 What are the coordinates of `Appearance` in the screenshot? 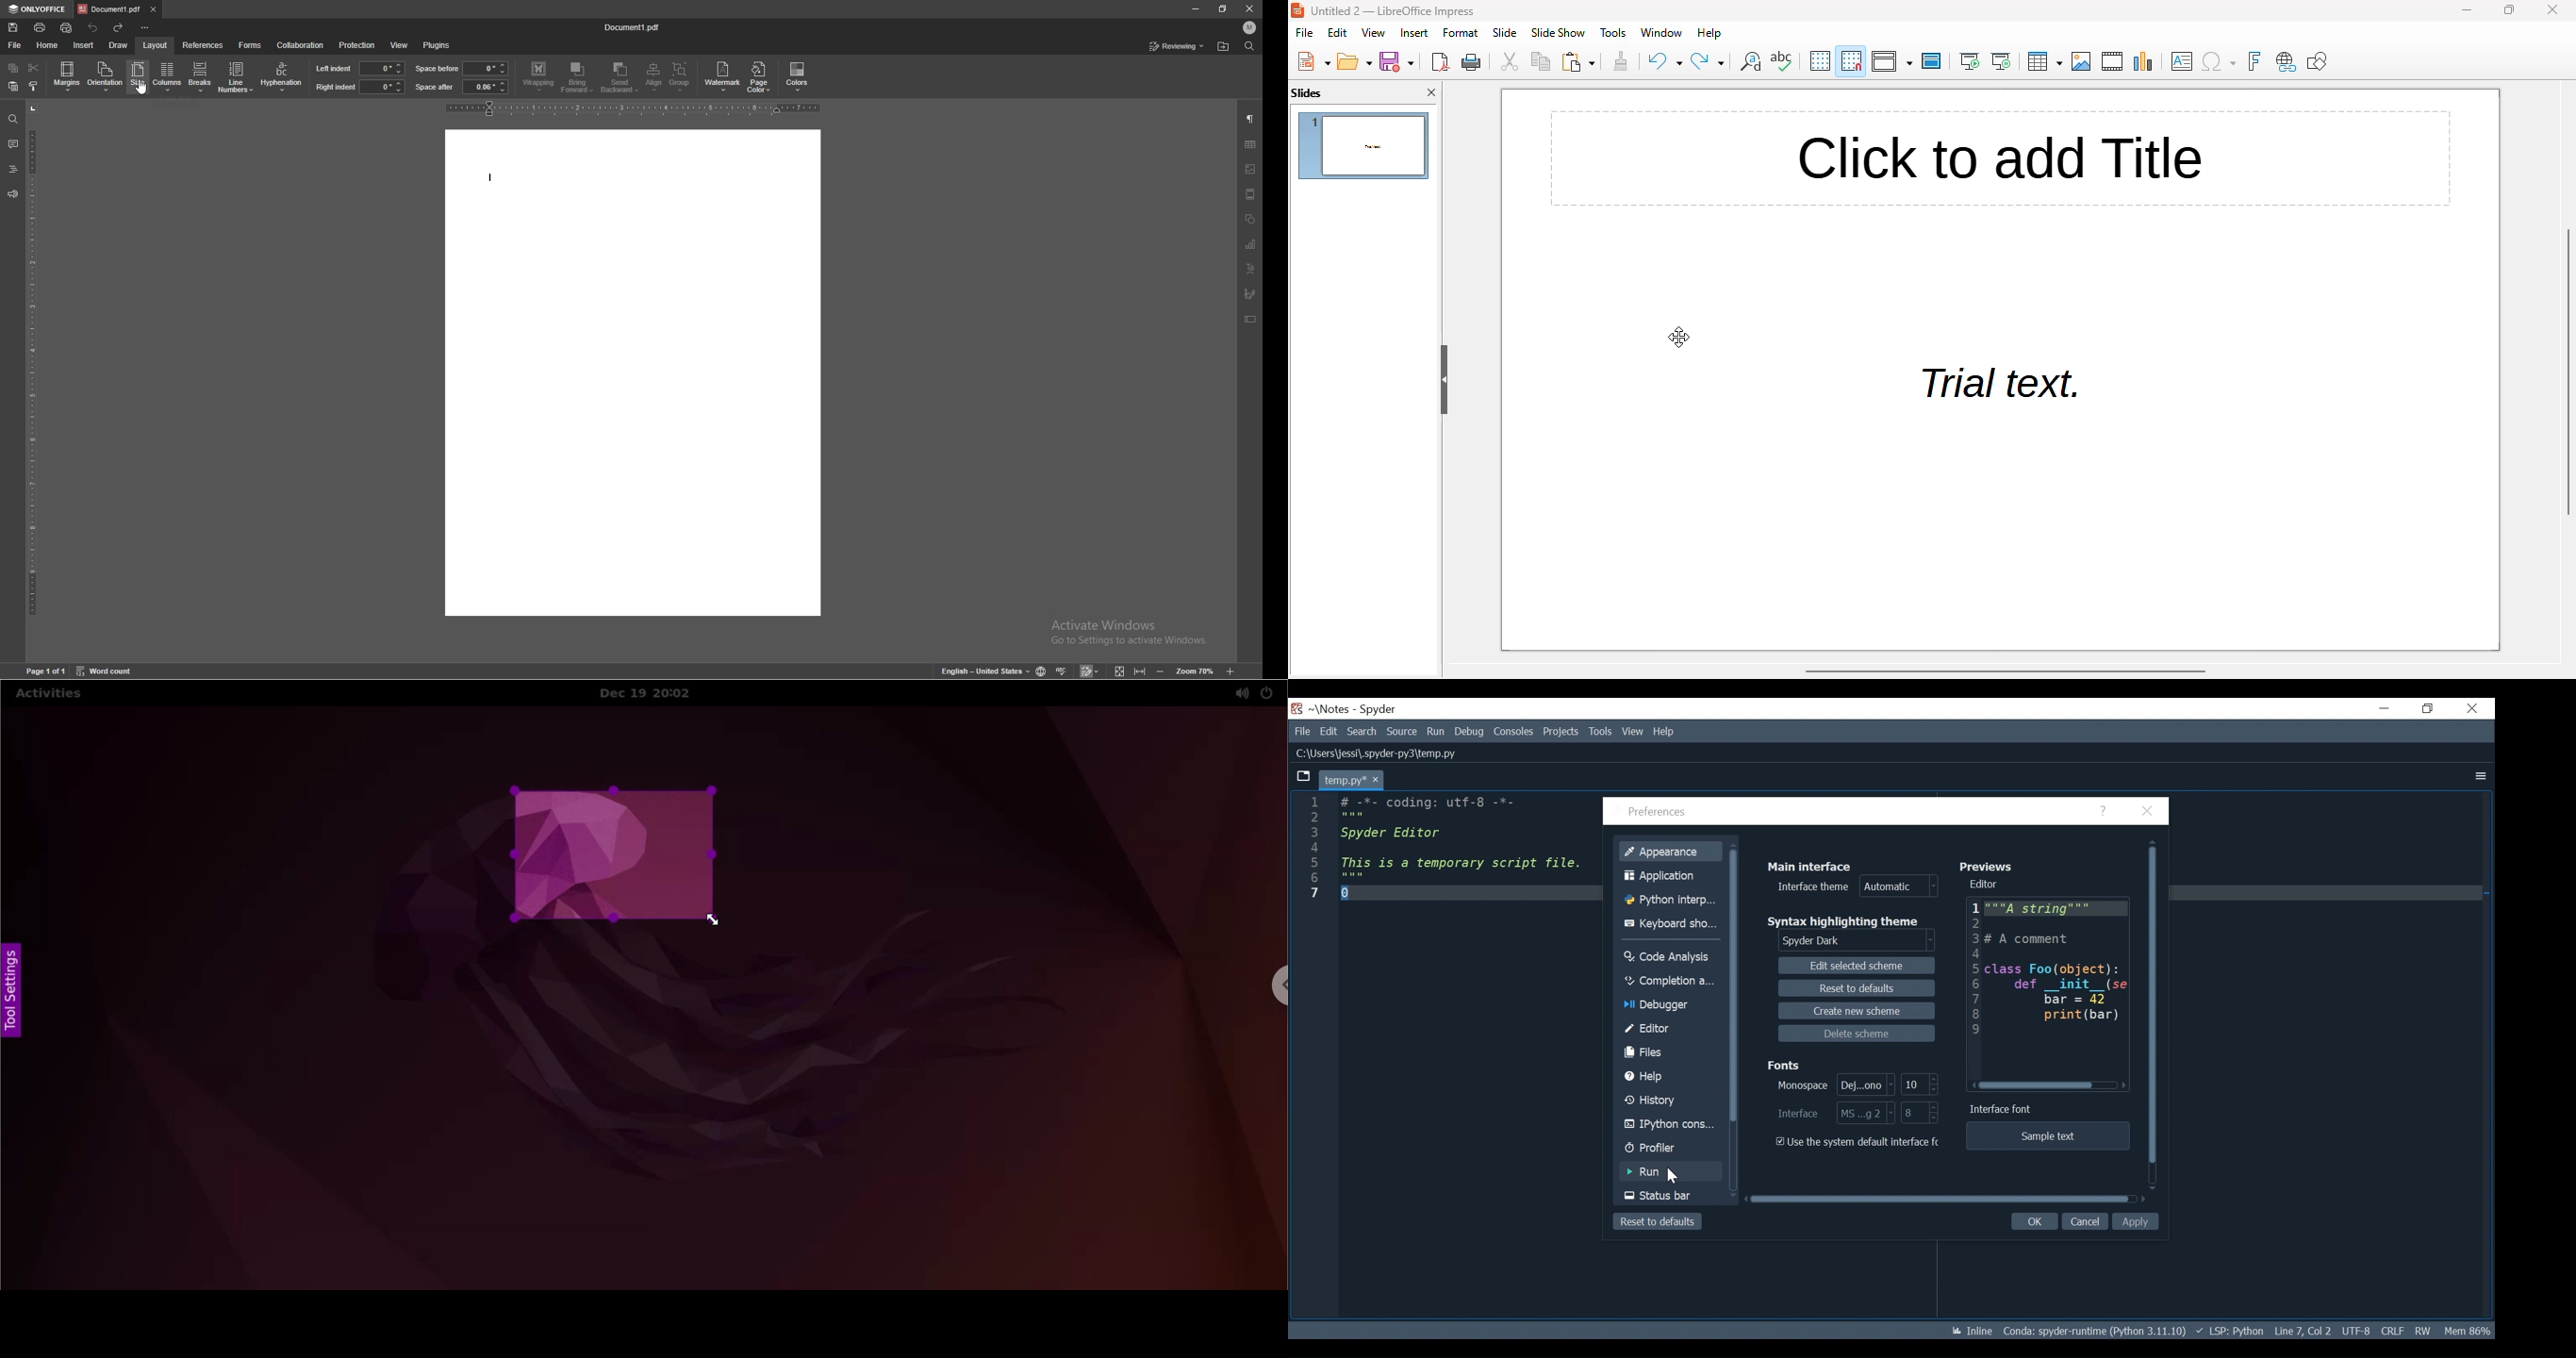 It's located at (1673, 851).